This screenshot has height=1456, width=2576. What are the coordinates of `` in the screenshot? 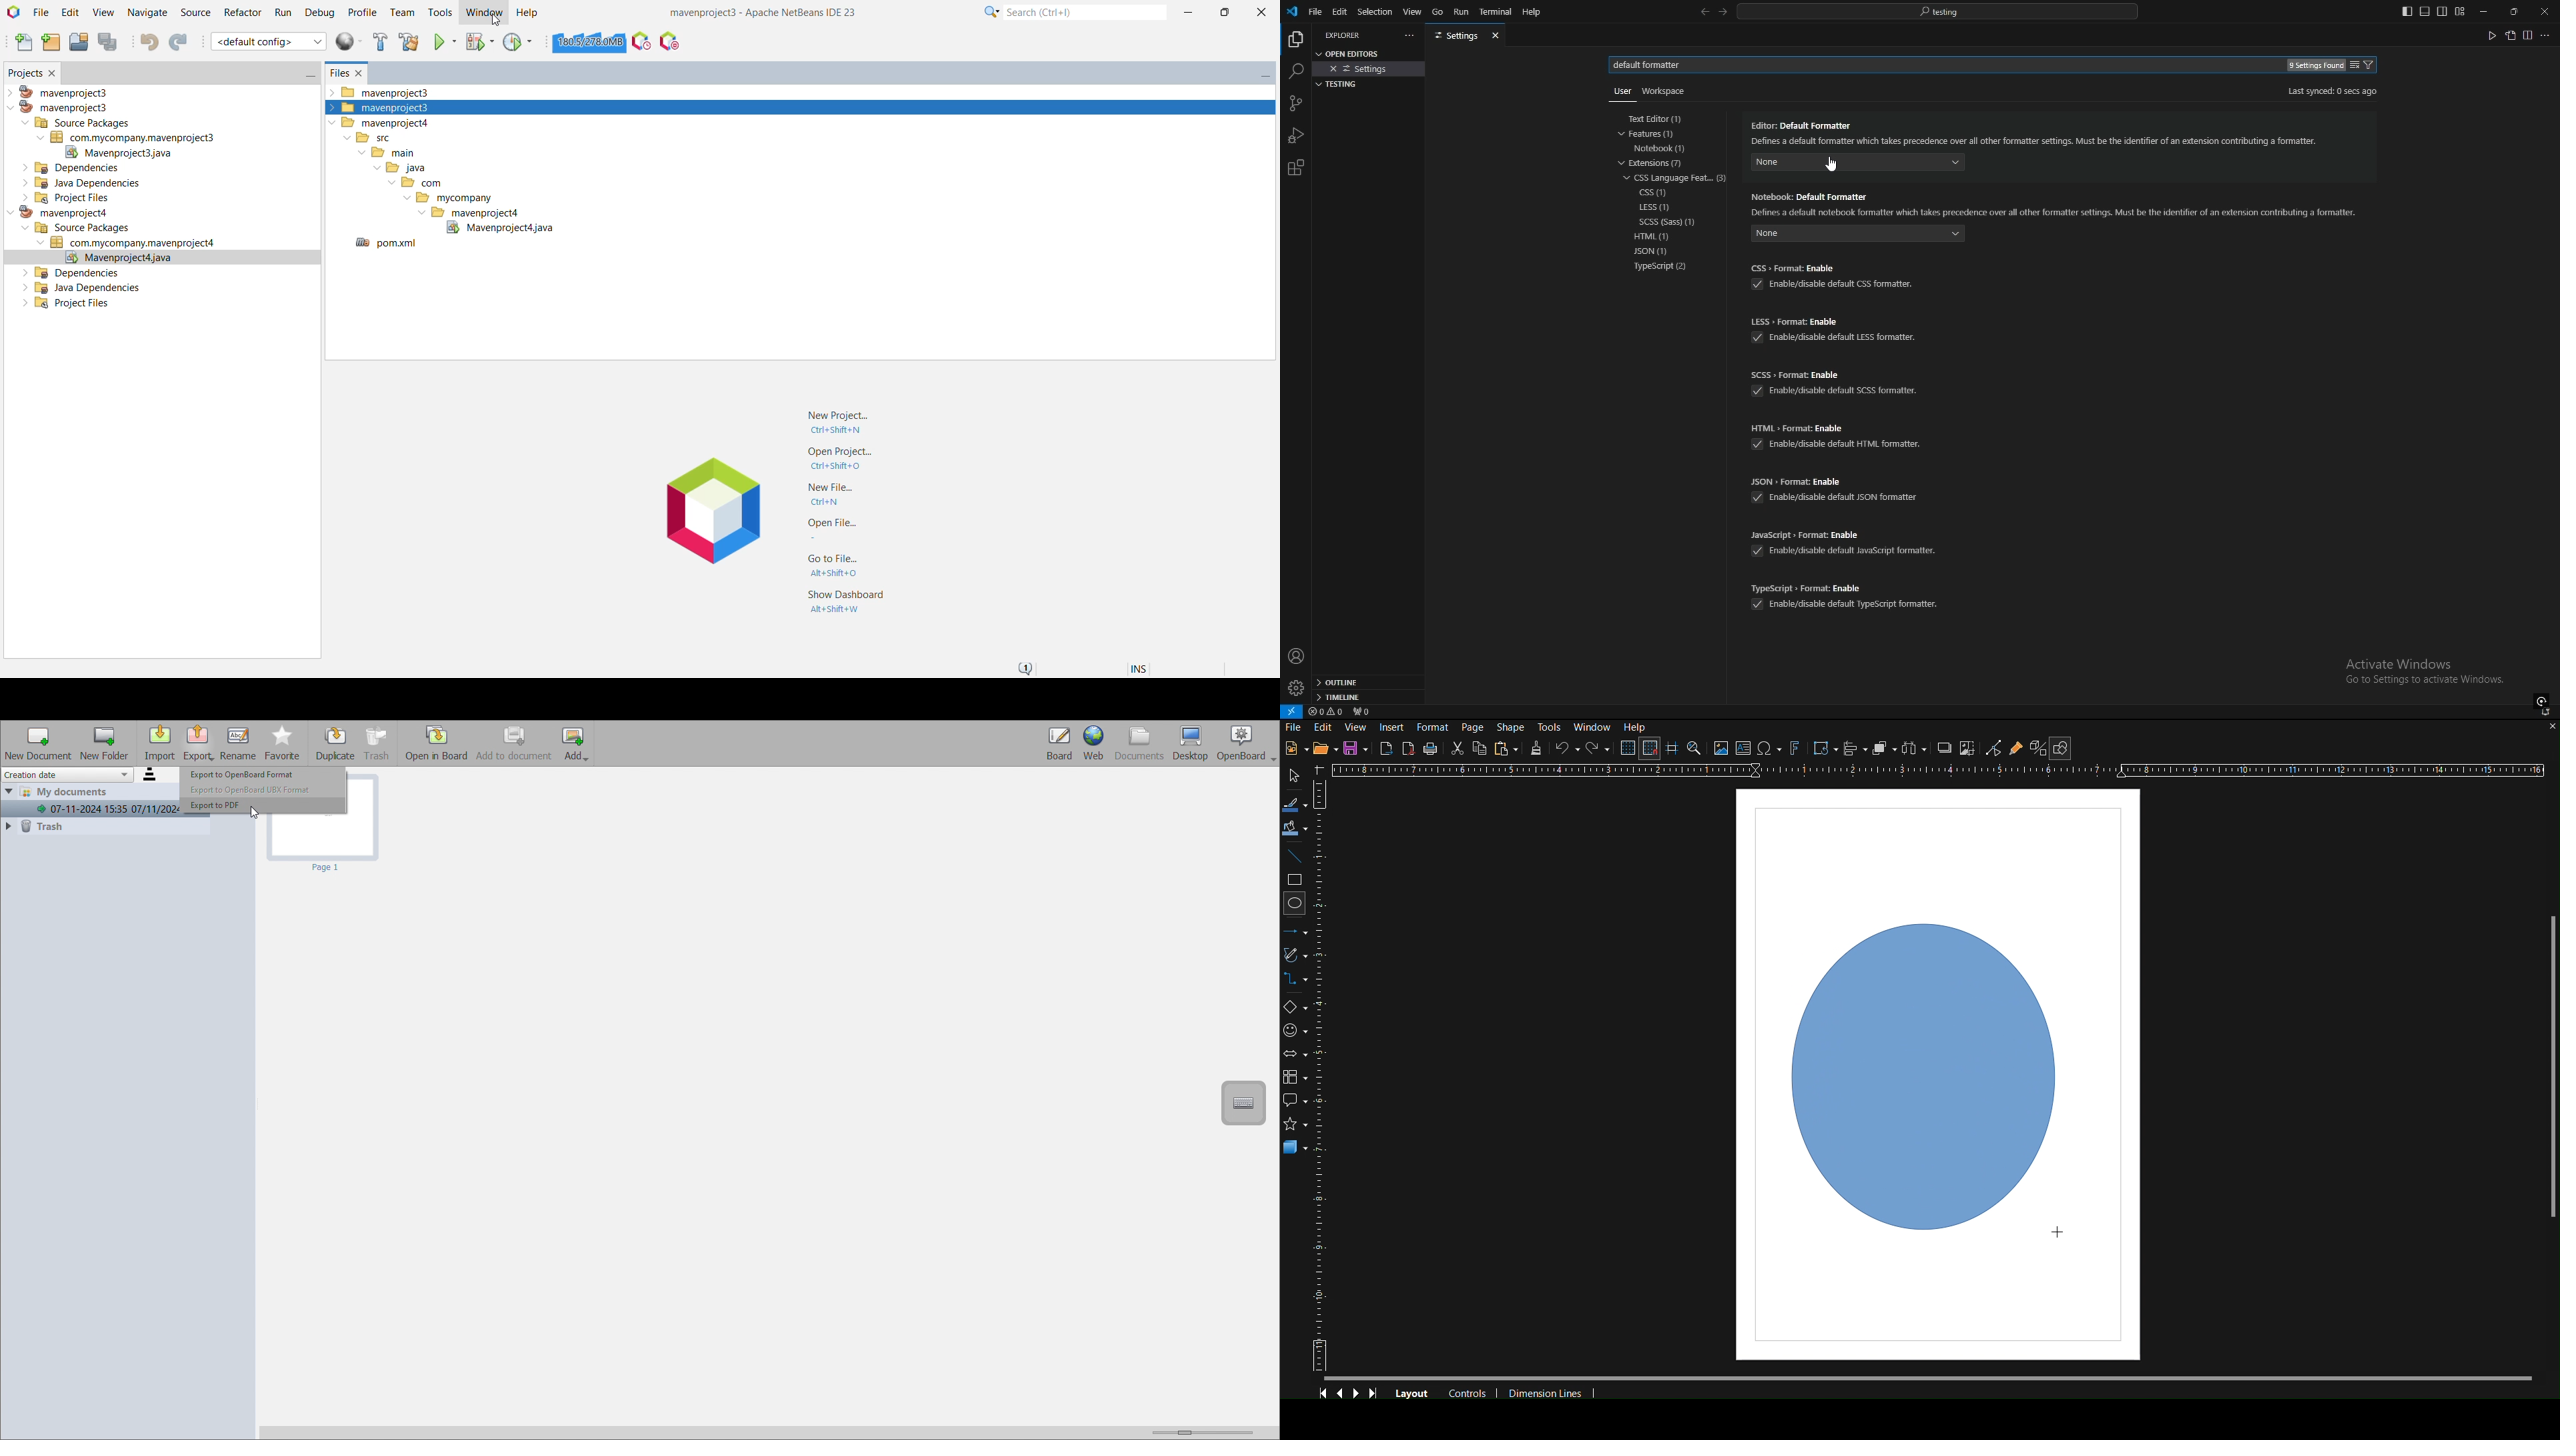 It's located at (1618, 95).